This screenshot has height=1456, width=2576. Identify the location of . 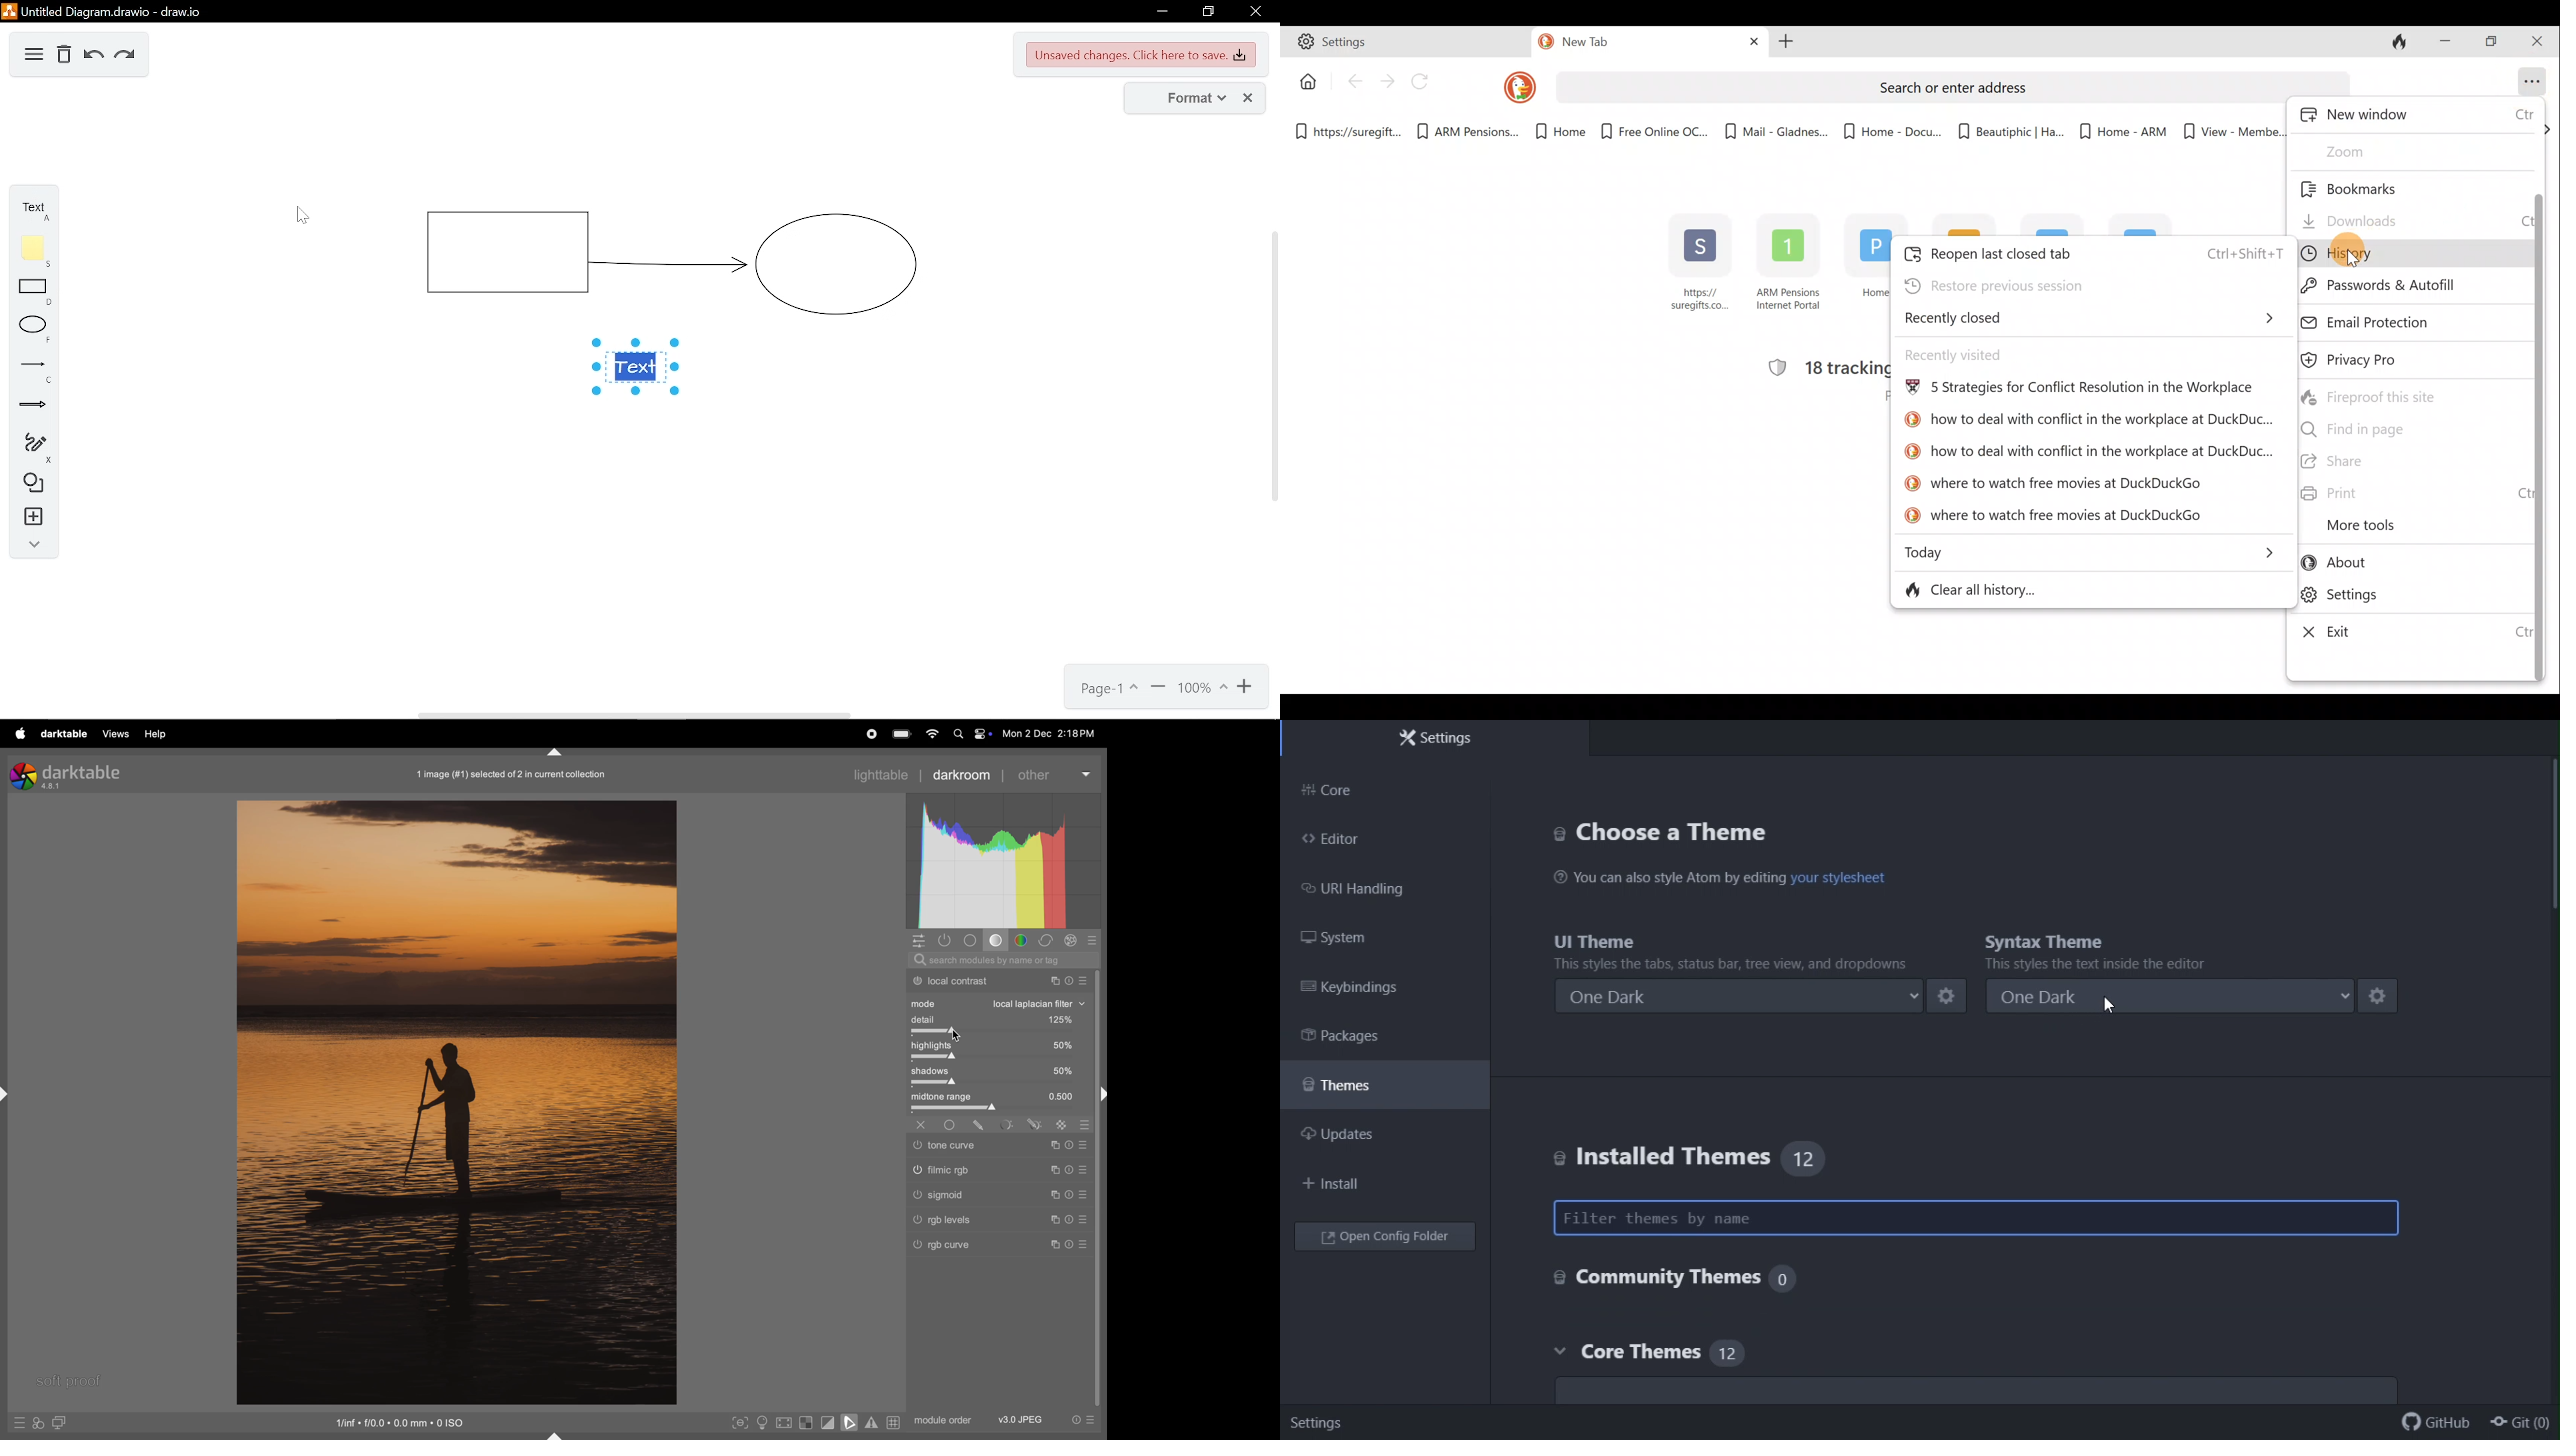
(955, 1171).